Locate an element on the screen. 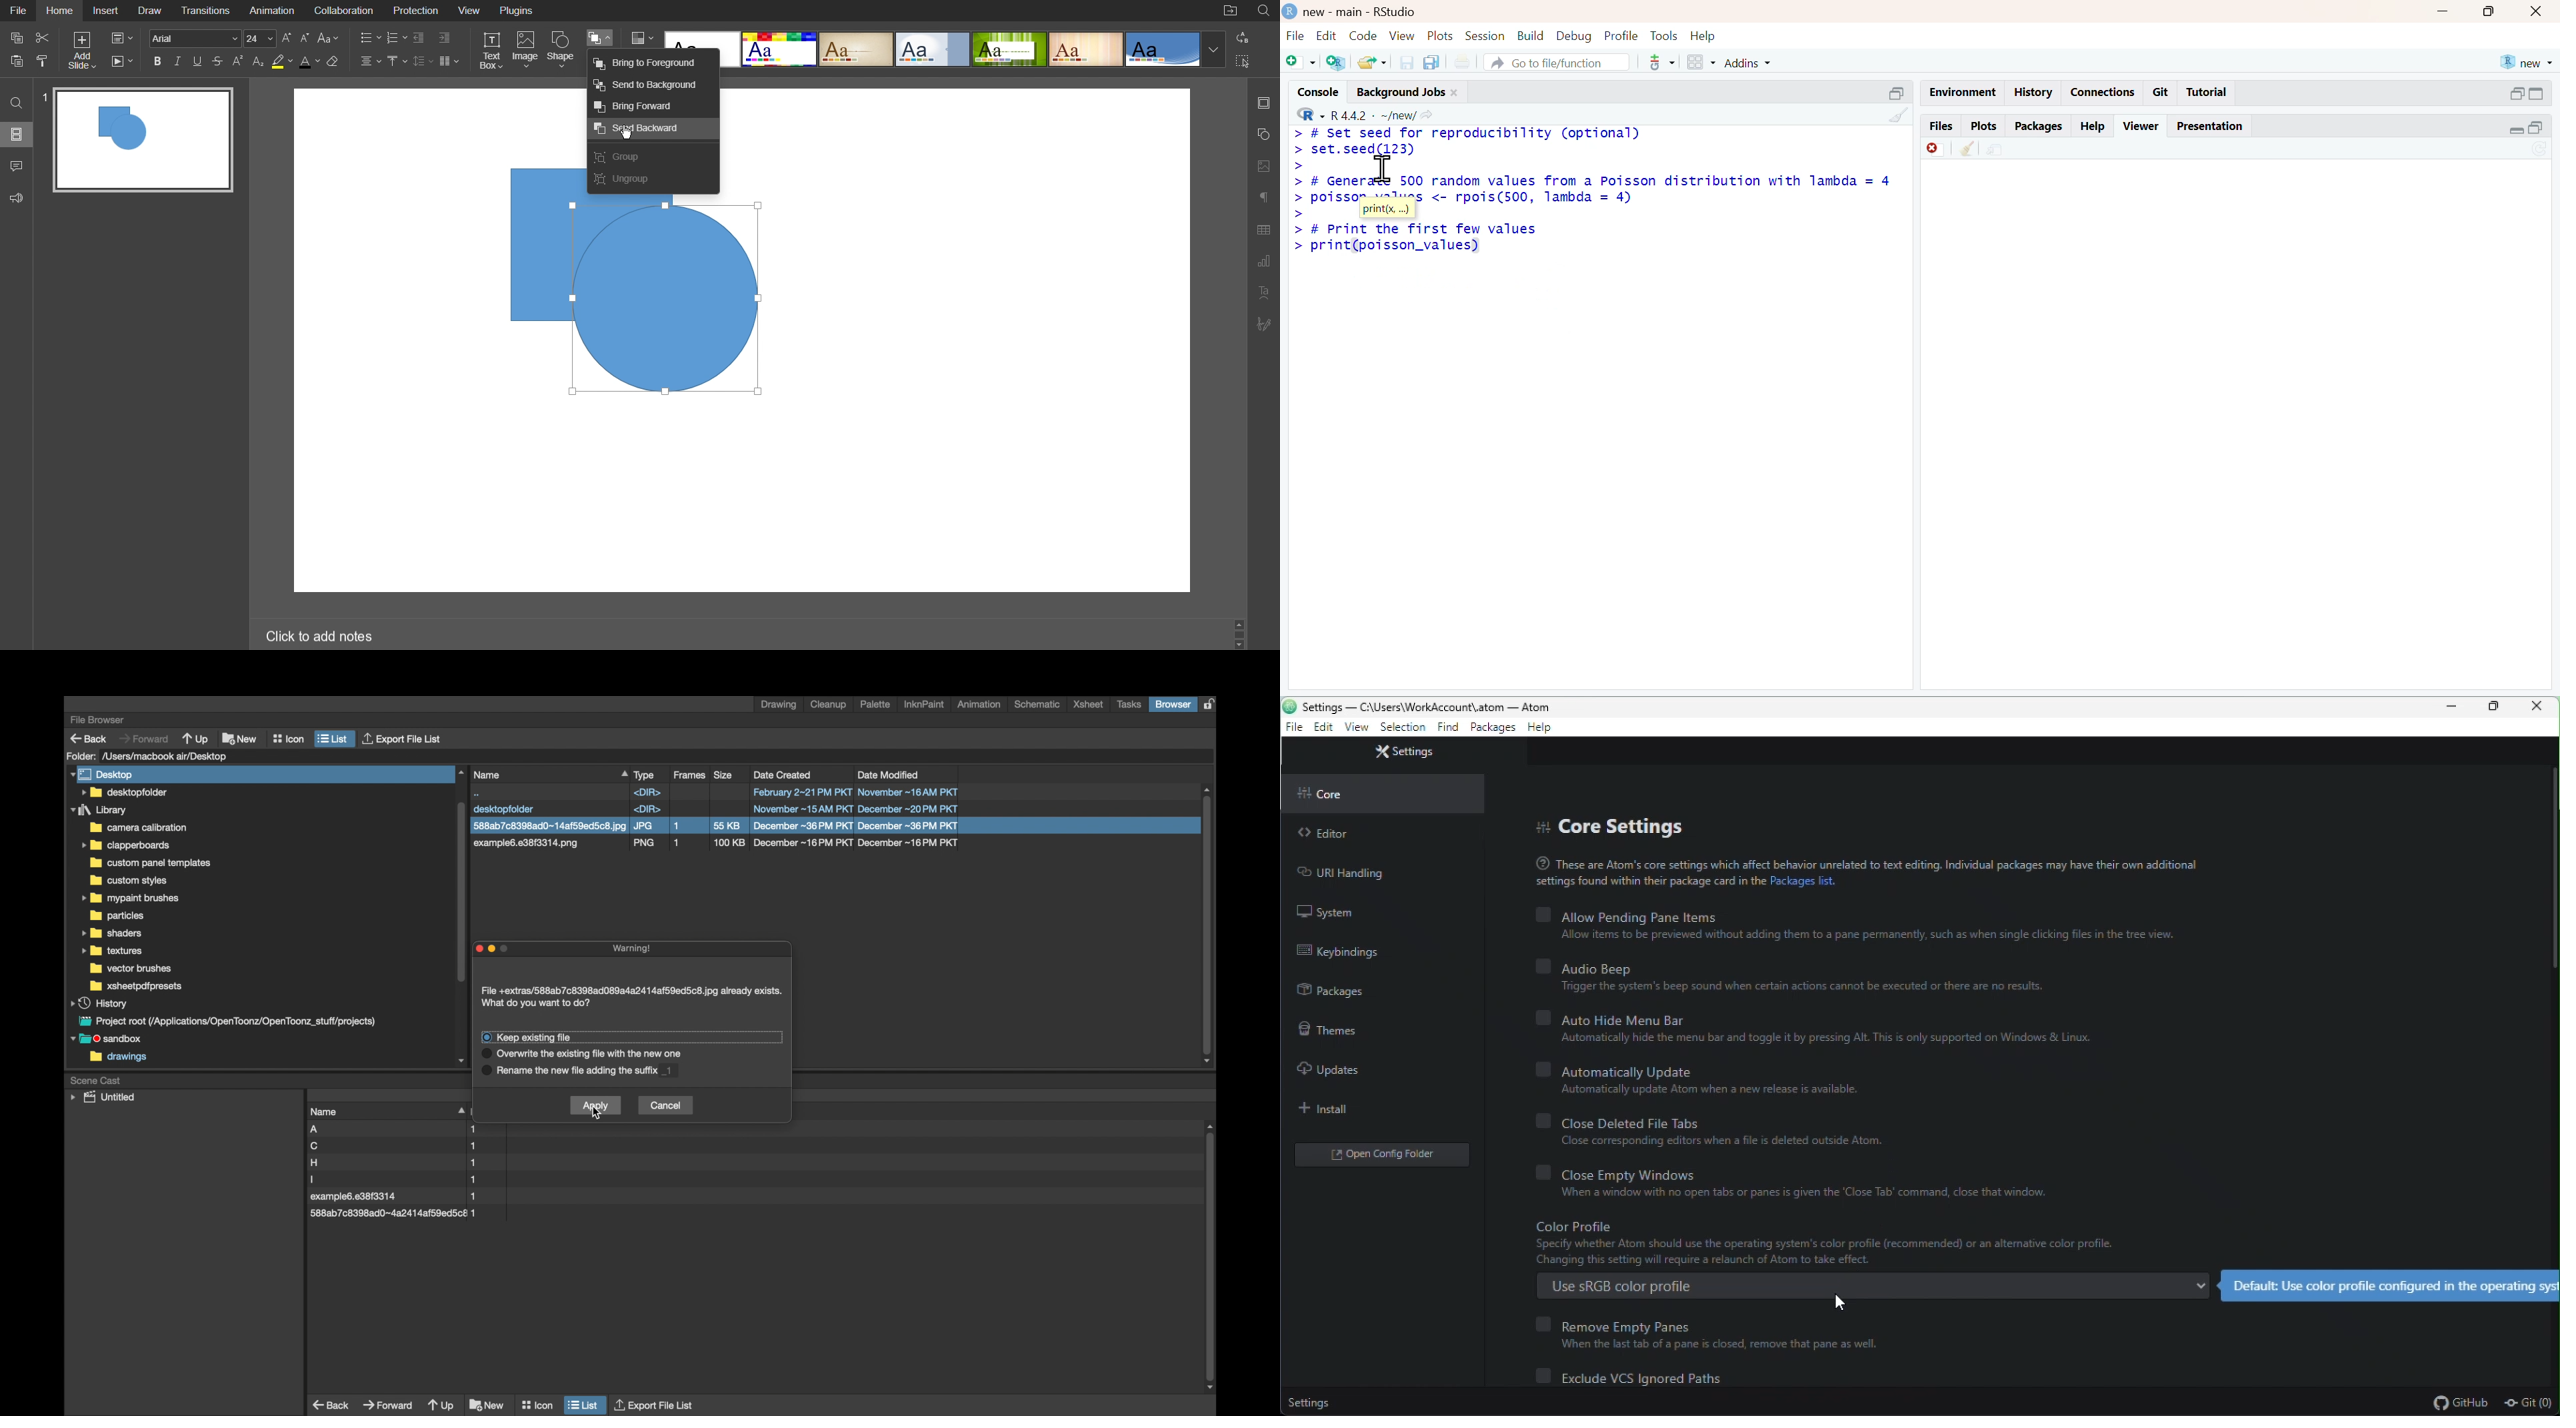 The height and width of the screenshot is (1428, 2576). session is located at coordinates (1484, 36).